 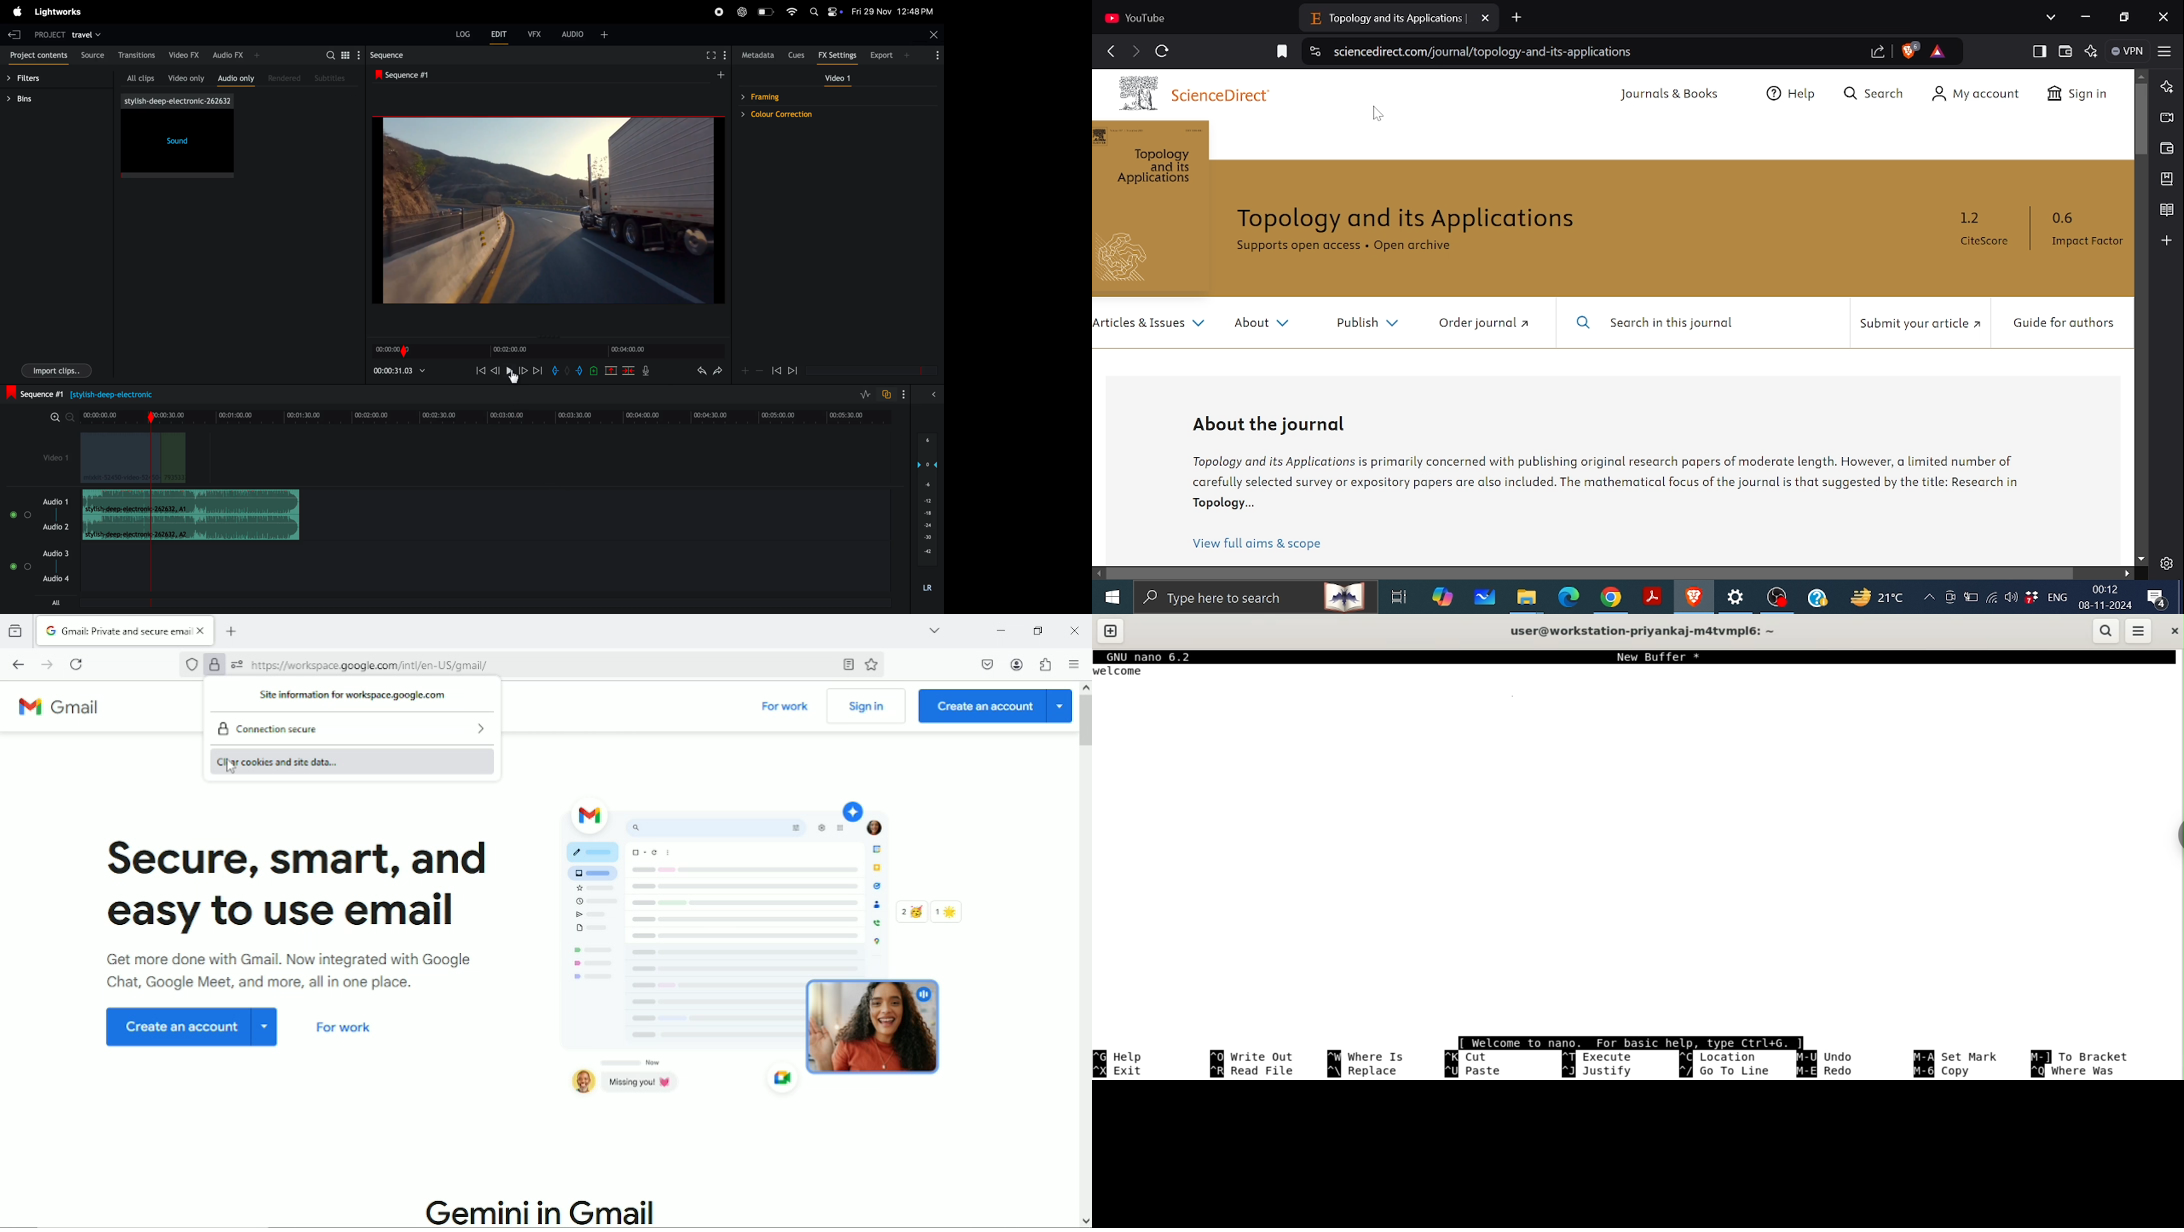 What do you see at coordinates (1039, 630) in the screenshot?
I see `restore down` at bounding box center [1039, 630].